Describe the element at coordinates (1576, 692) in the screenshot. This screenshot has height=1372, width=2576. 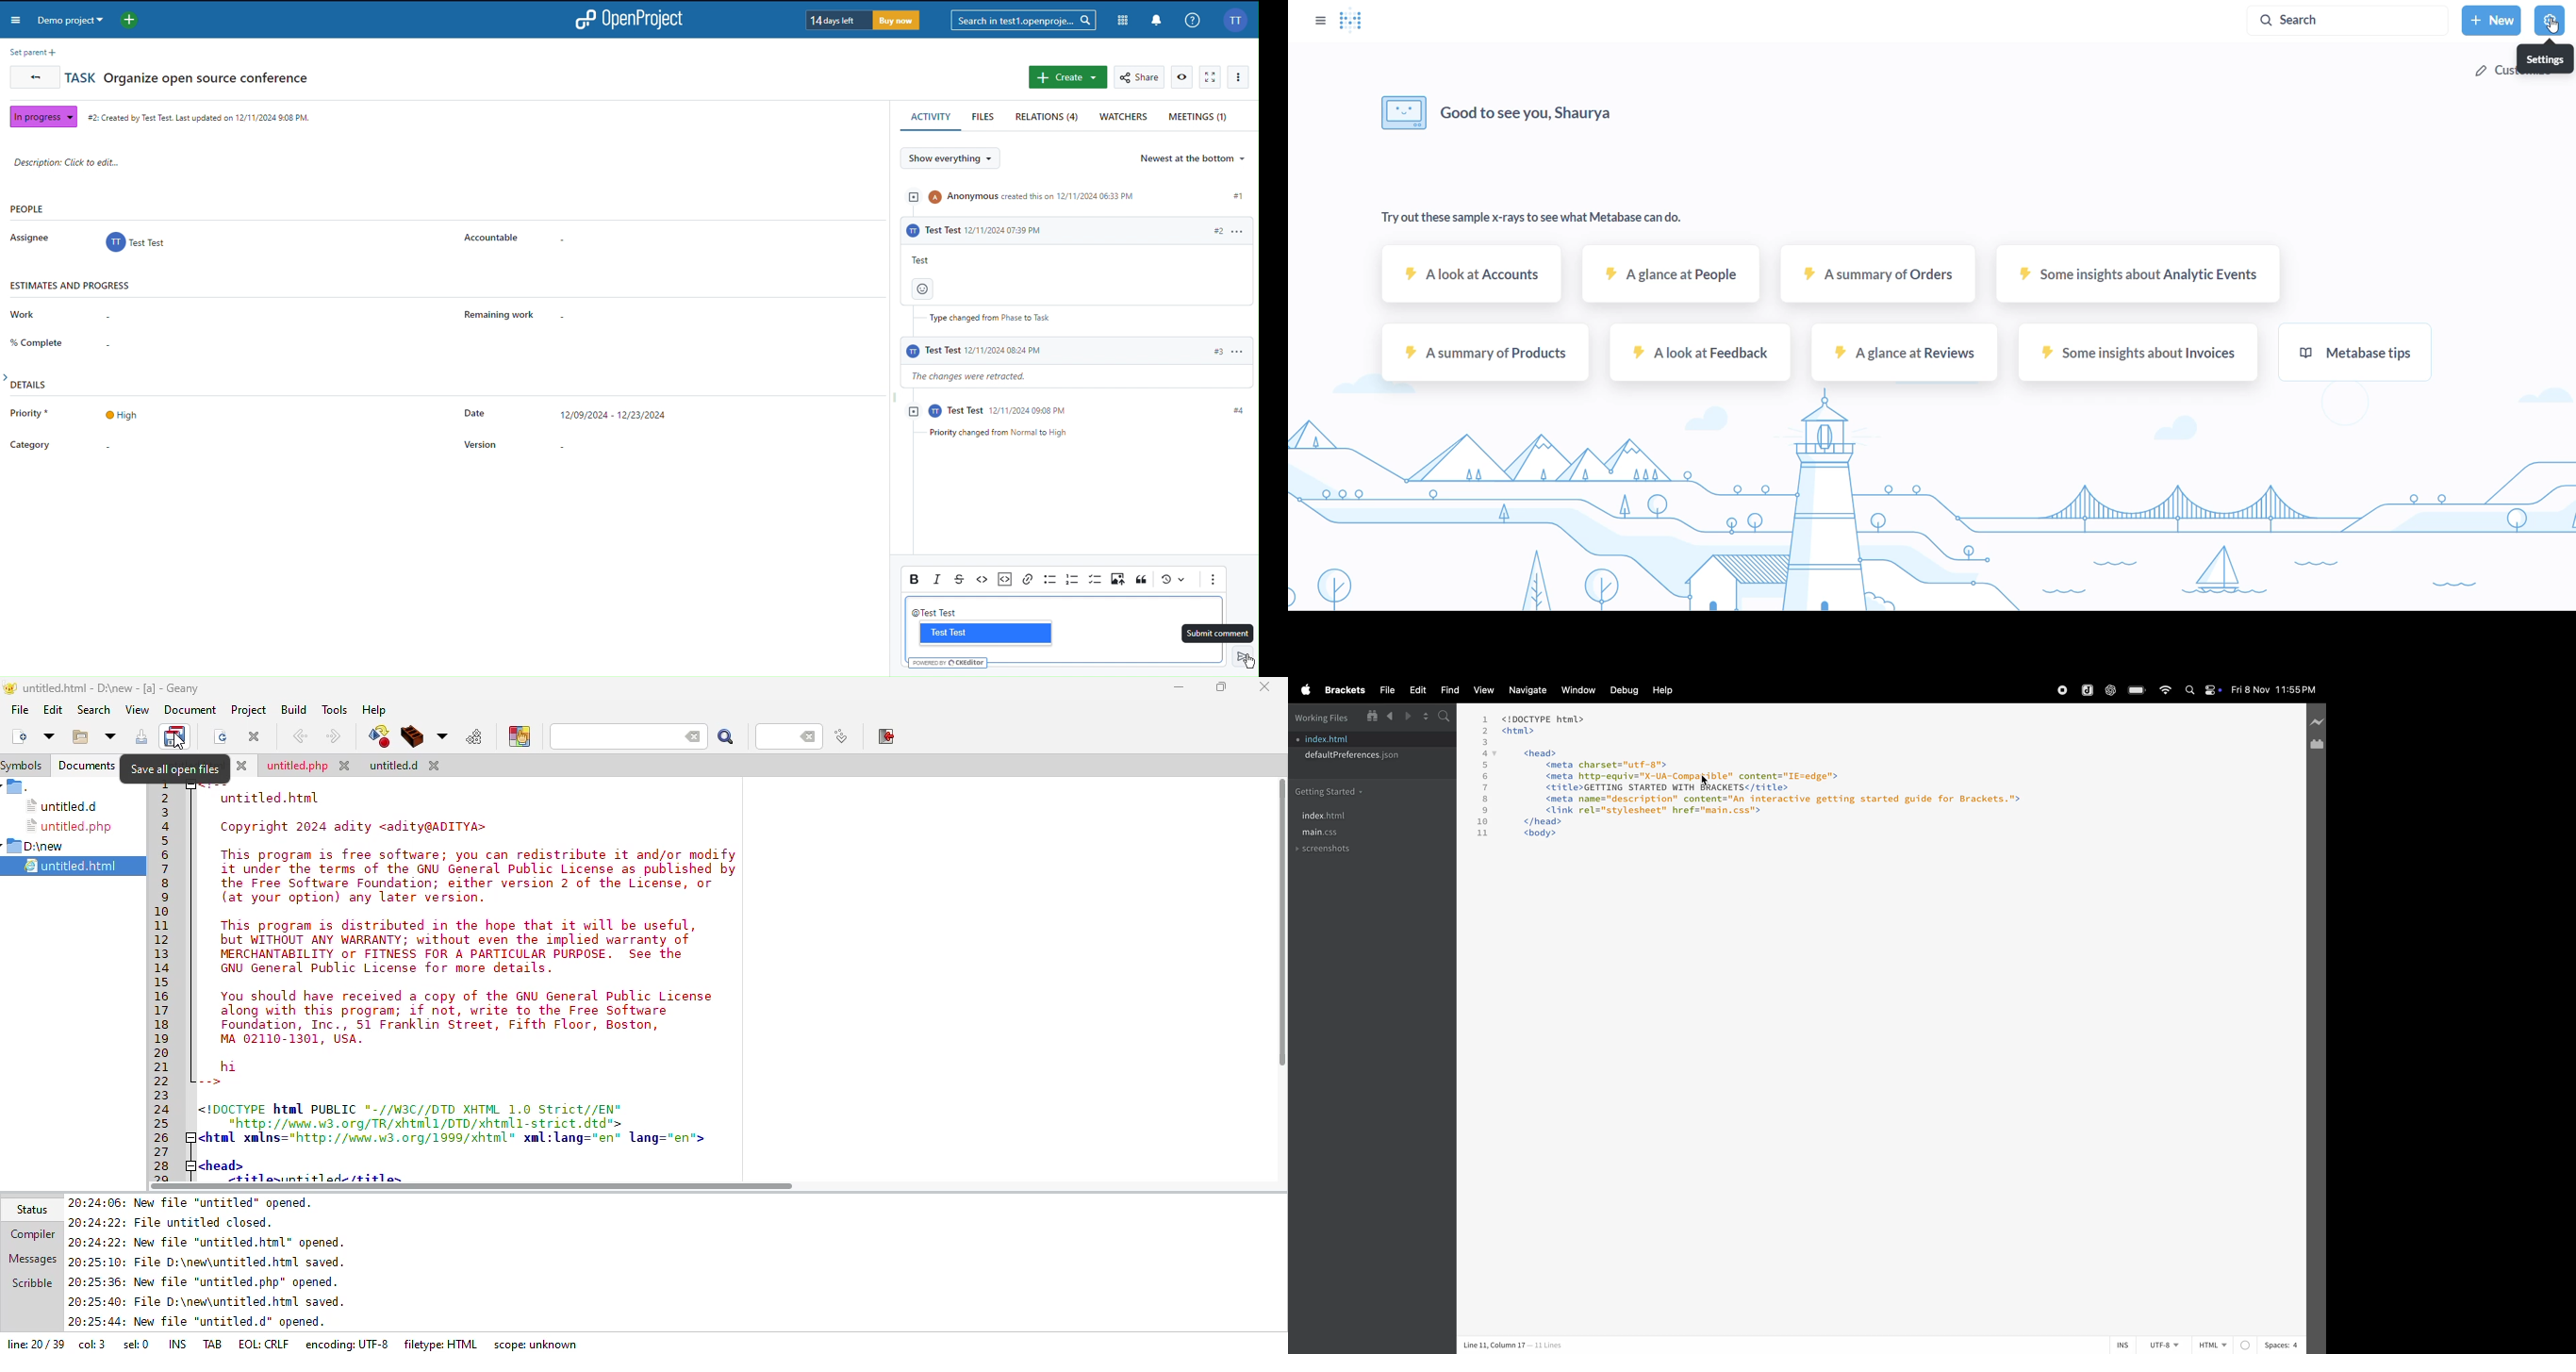
I see `window` at that location.